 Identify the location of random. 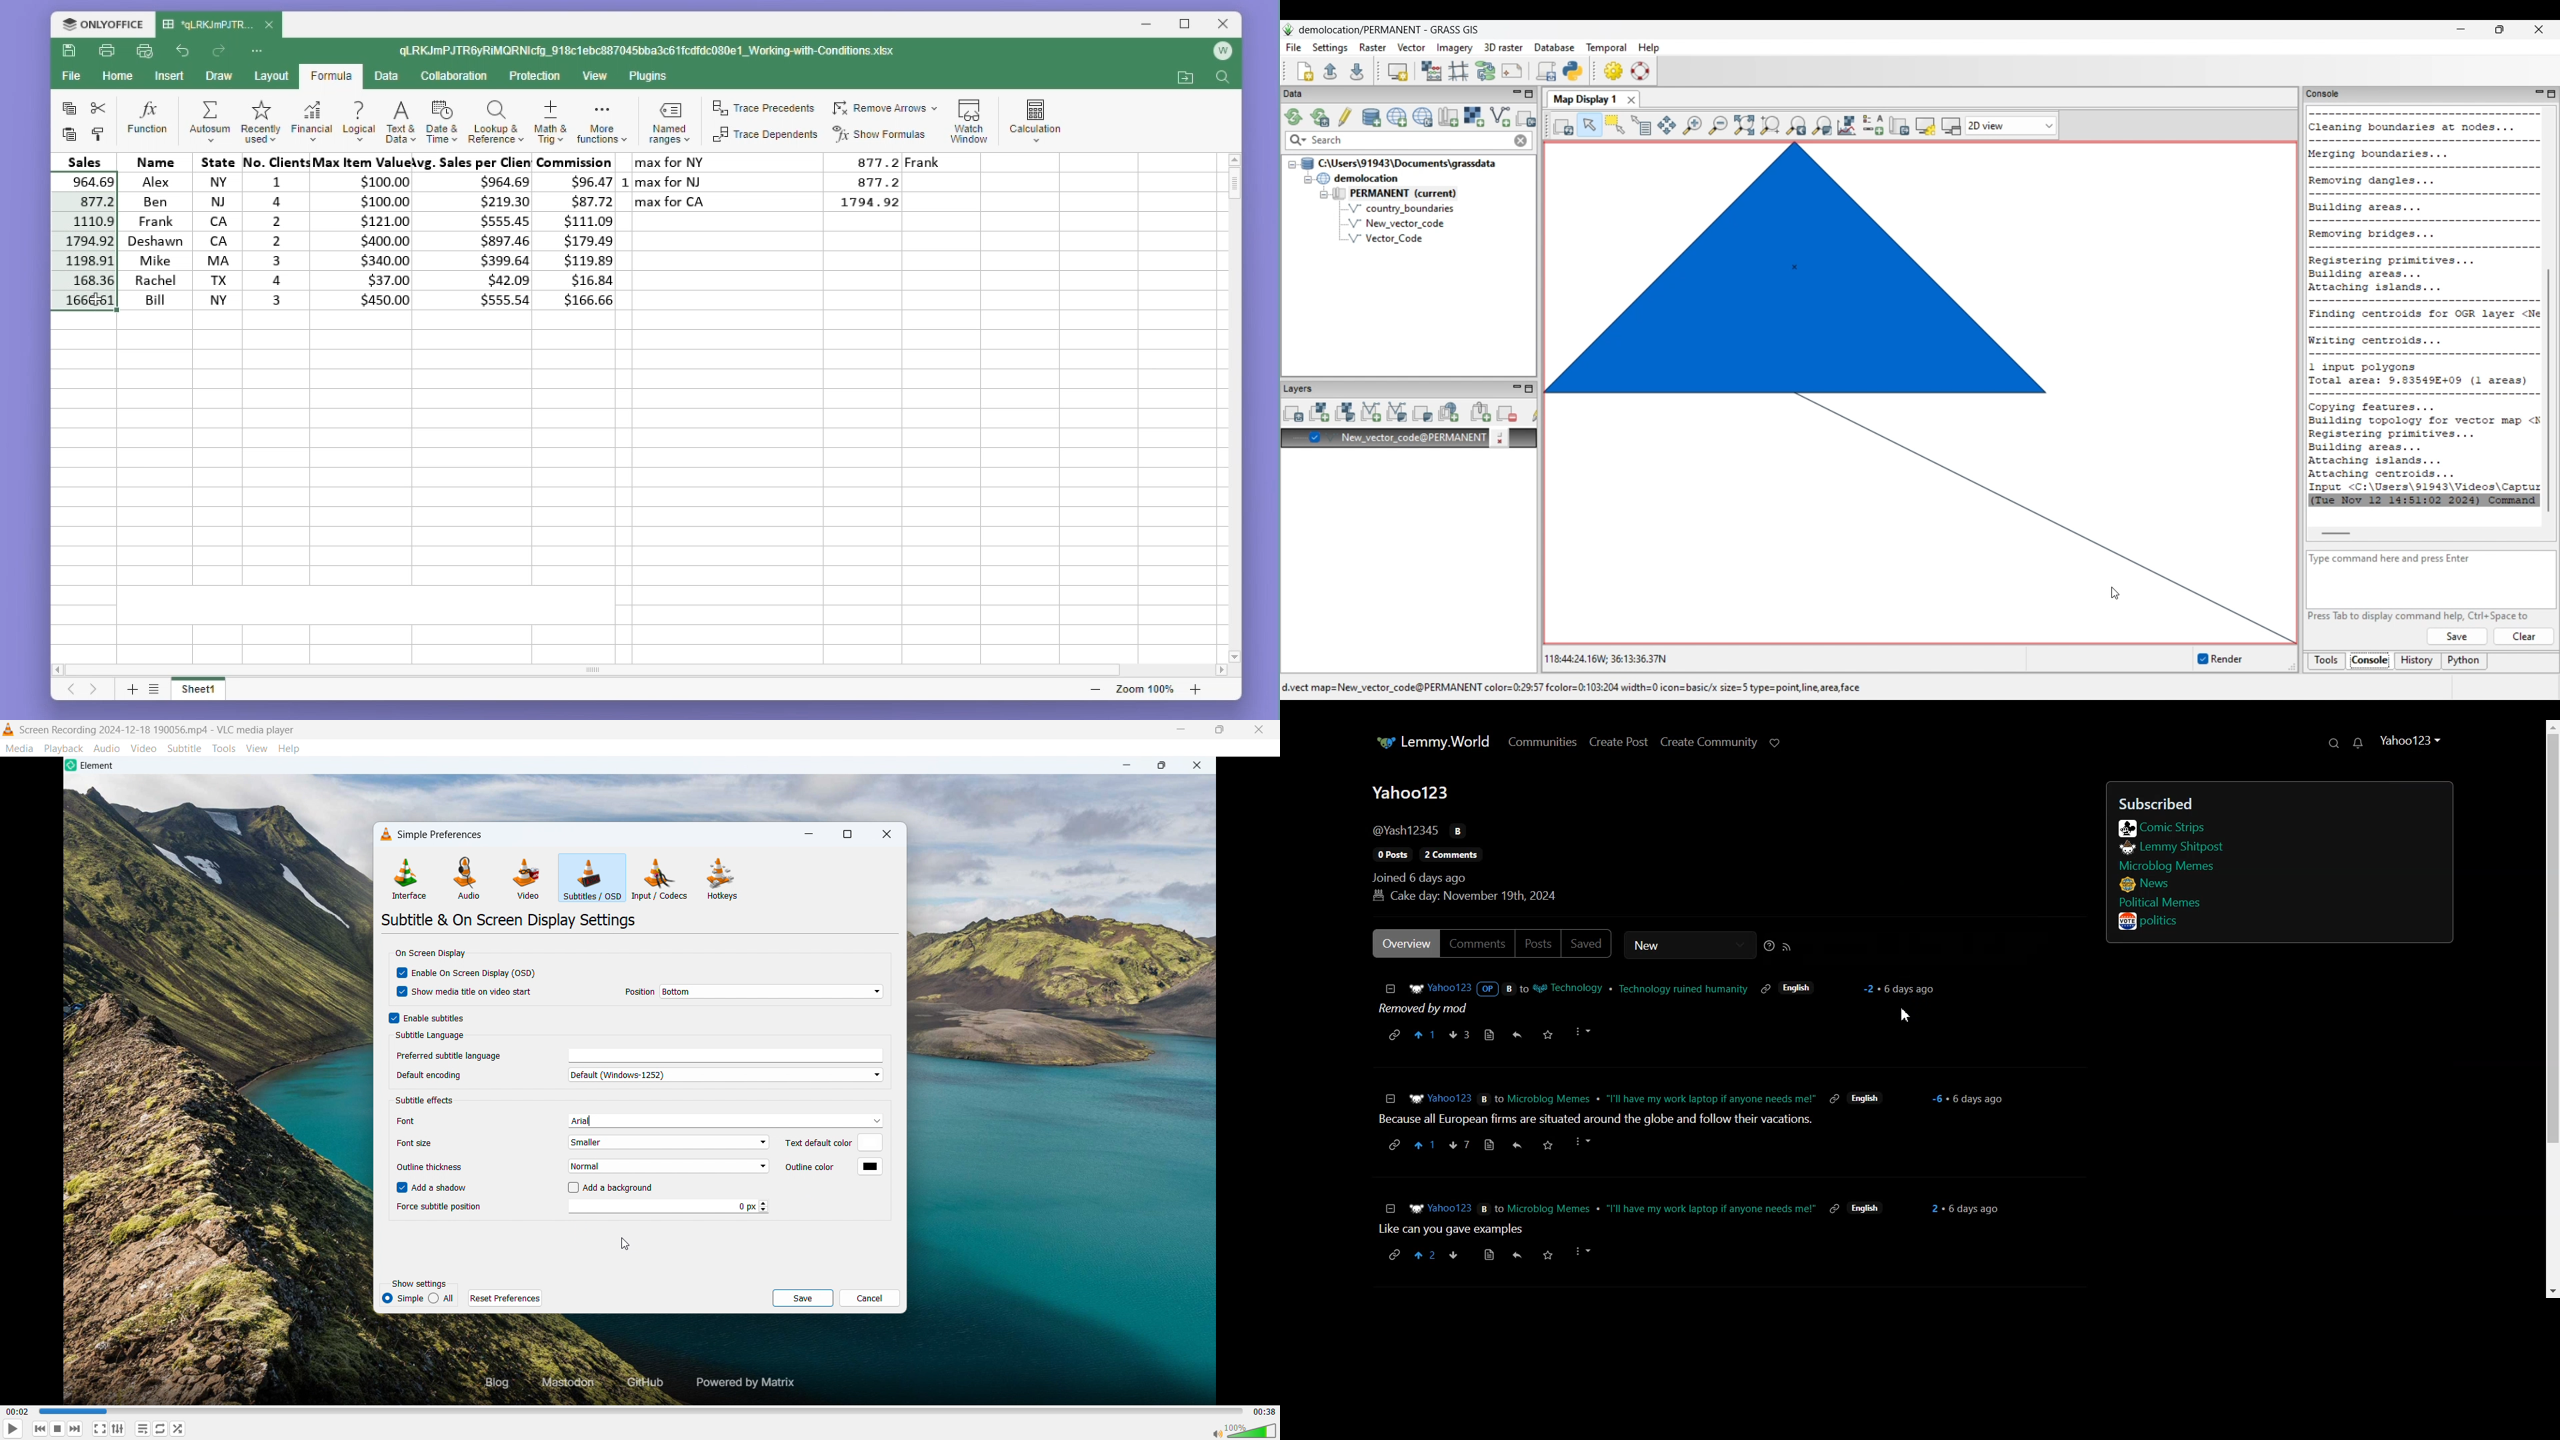
(178, 1429).